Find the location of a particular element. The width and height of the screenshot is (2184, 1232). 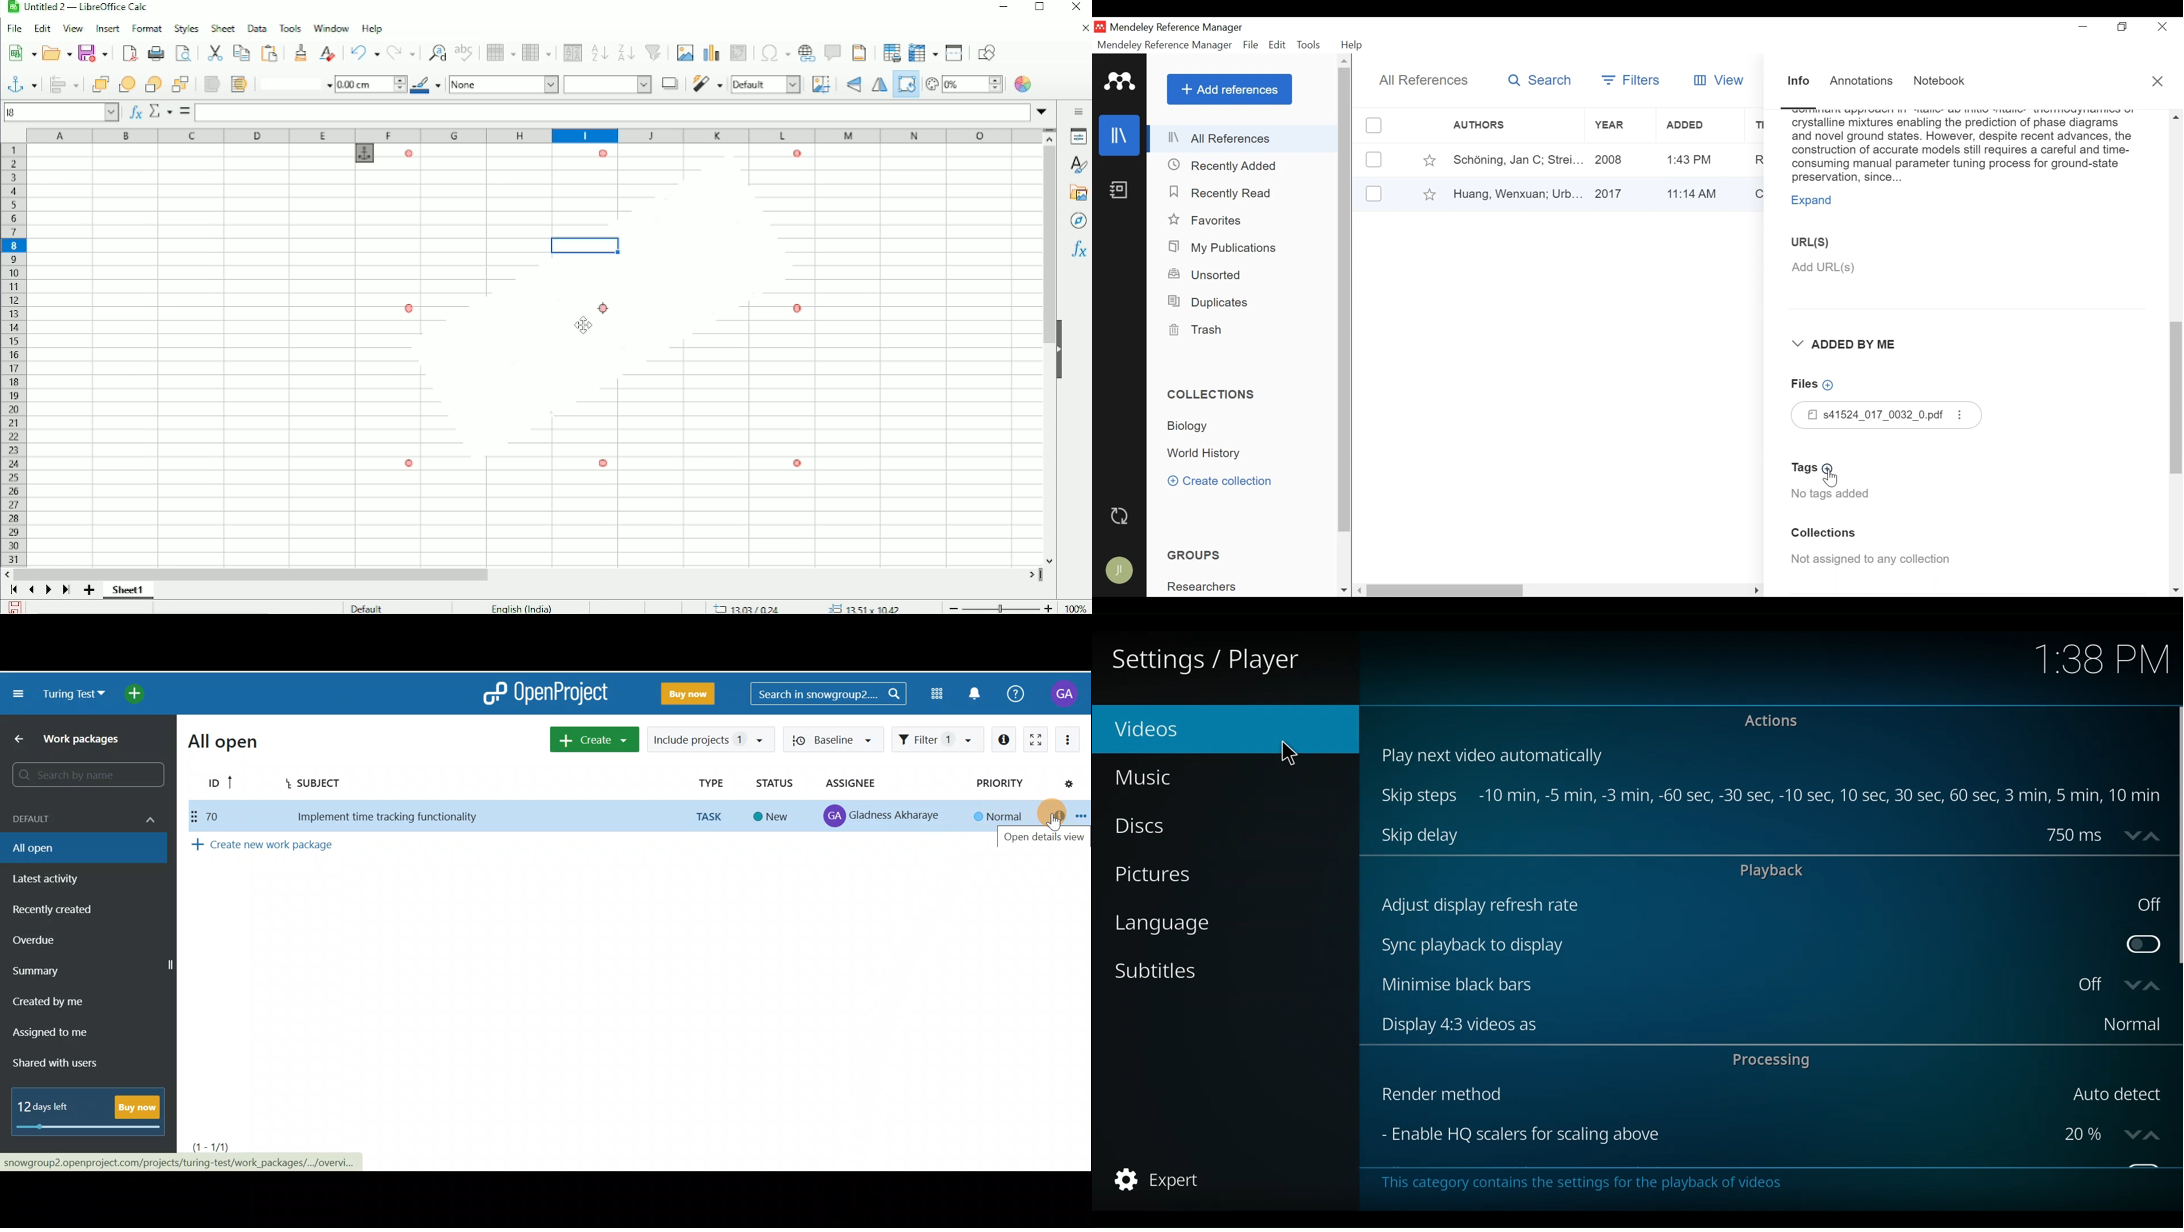

Added is located at coordinates (1697, 126).